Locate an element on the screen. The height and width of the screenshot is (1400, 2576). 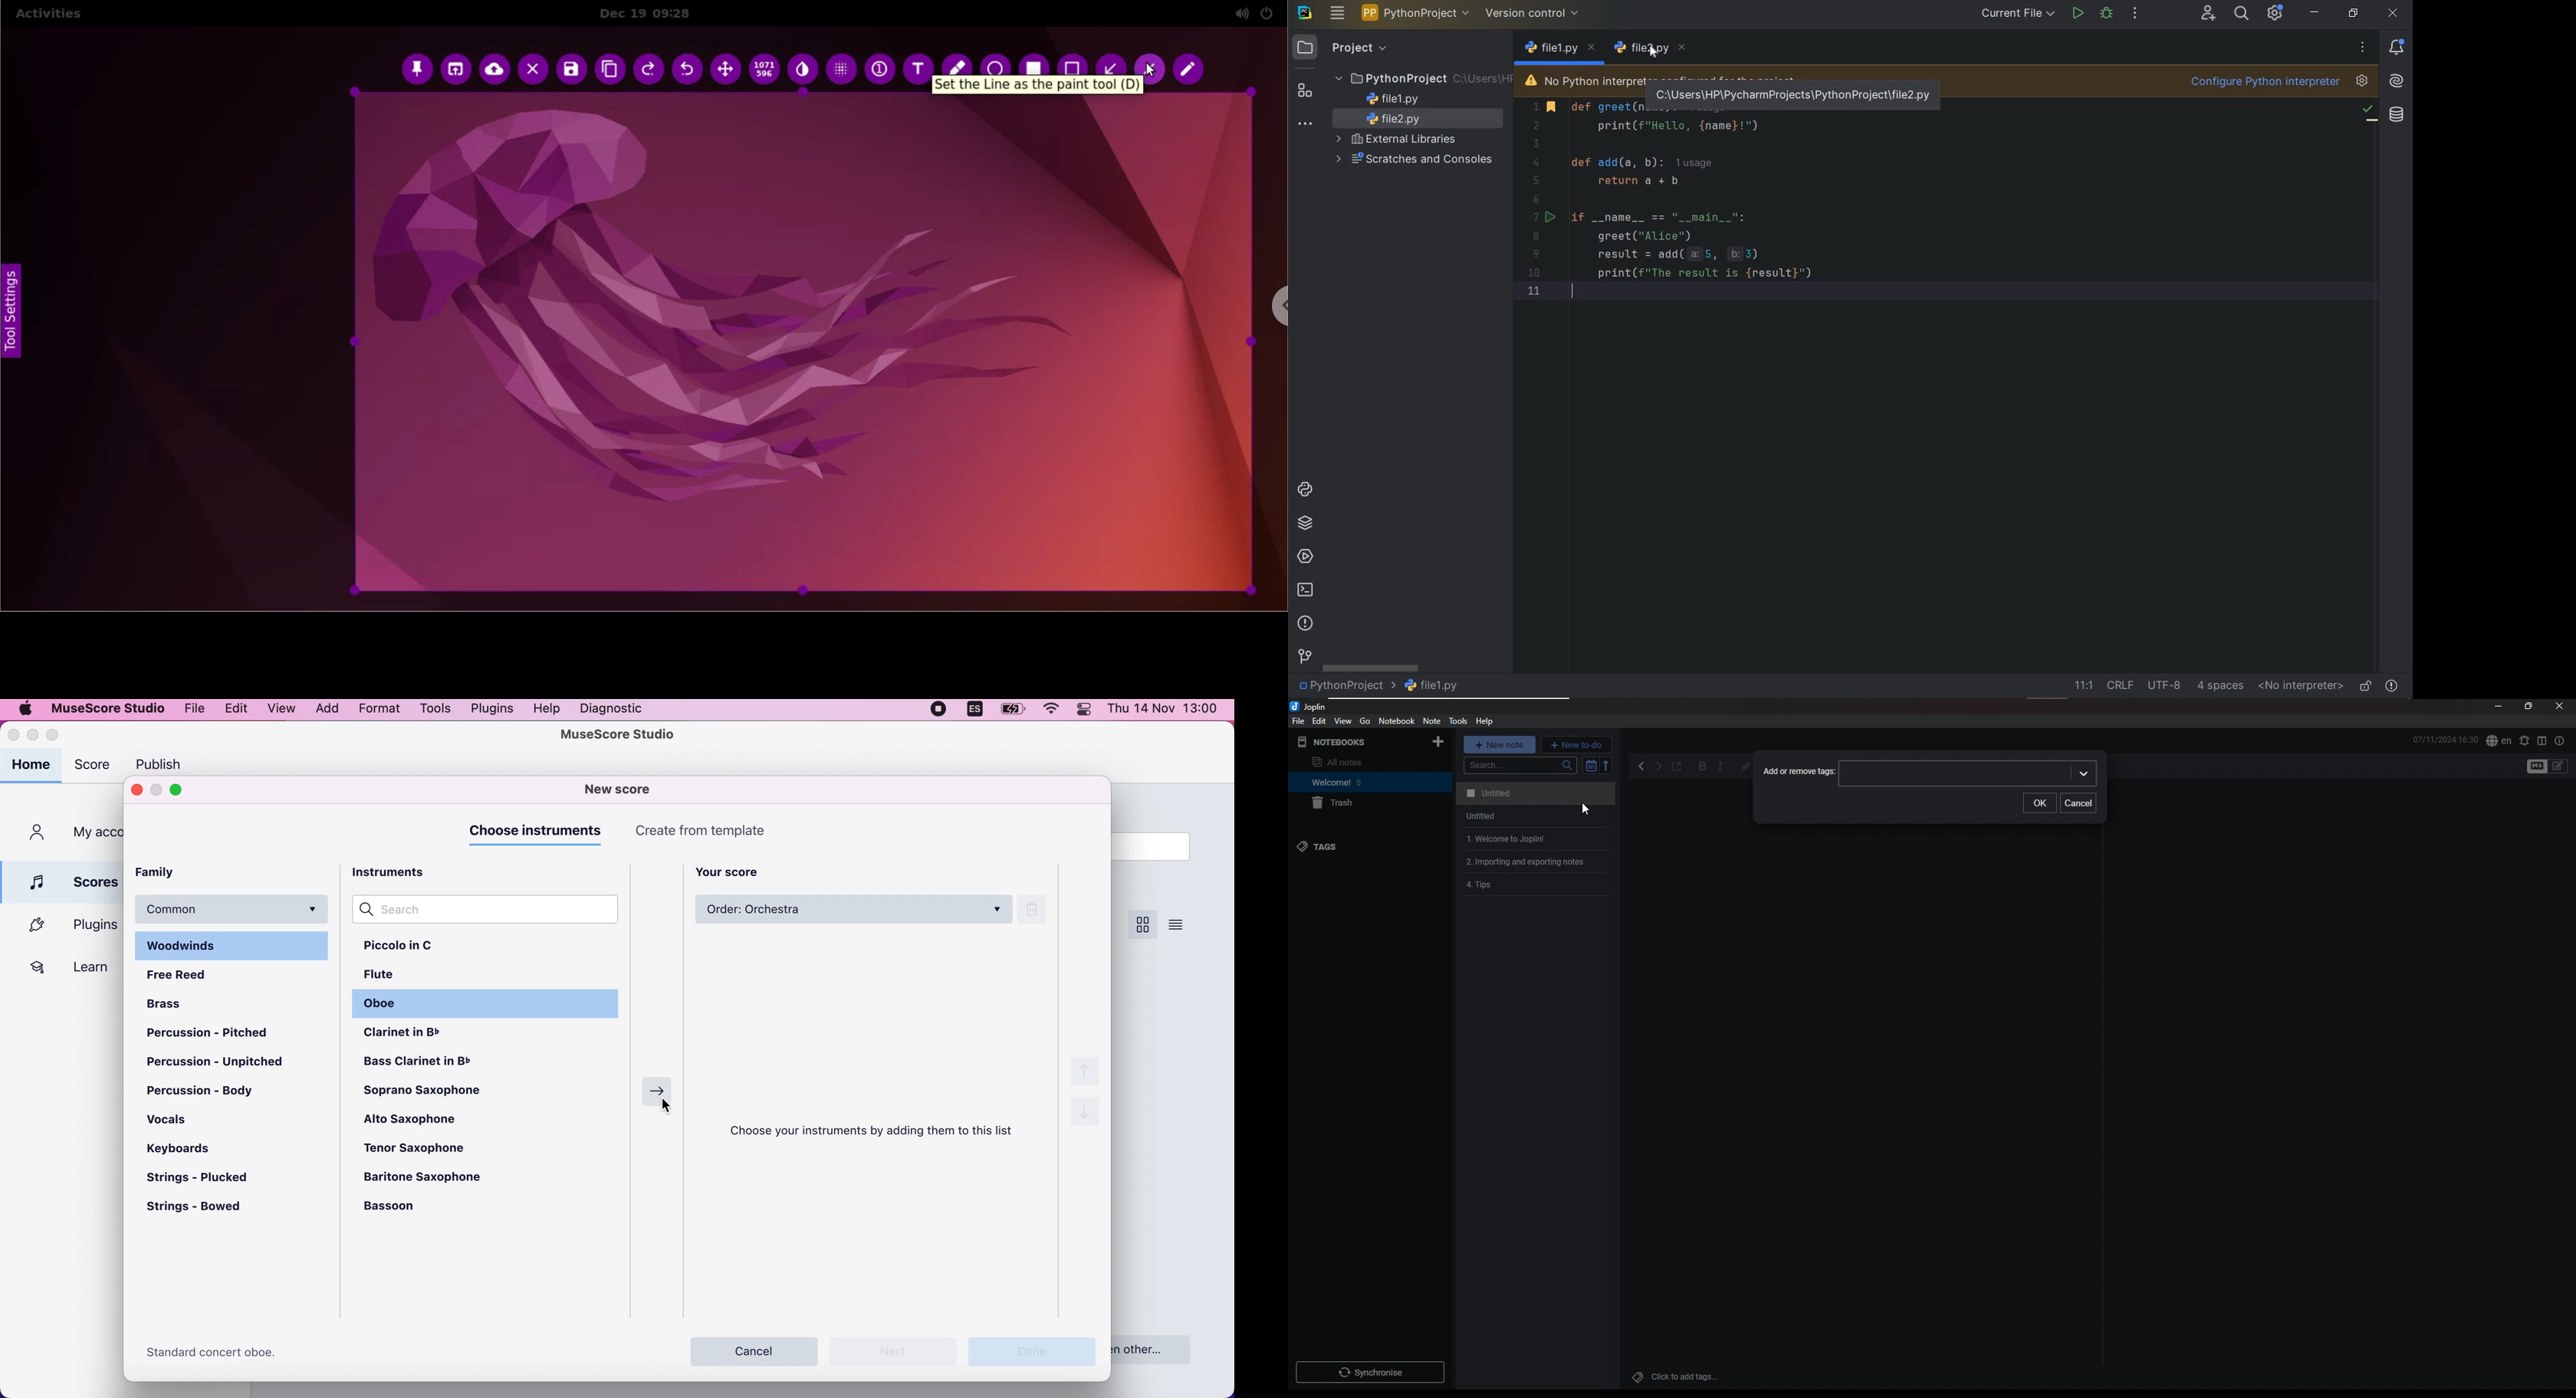
minimize is located at coordinates (34, 736).